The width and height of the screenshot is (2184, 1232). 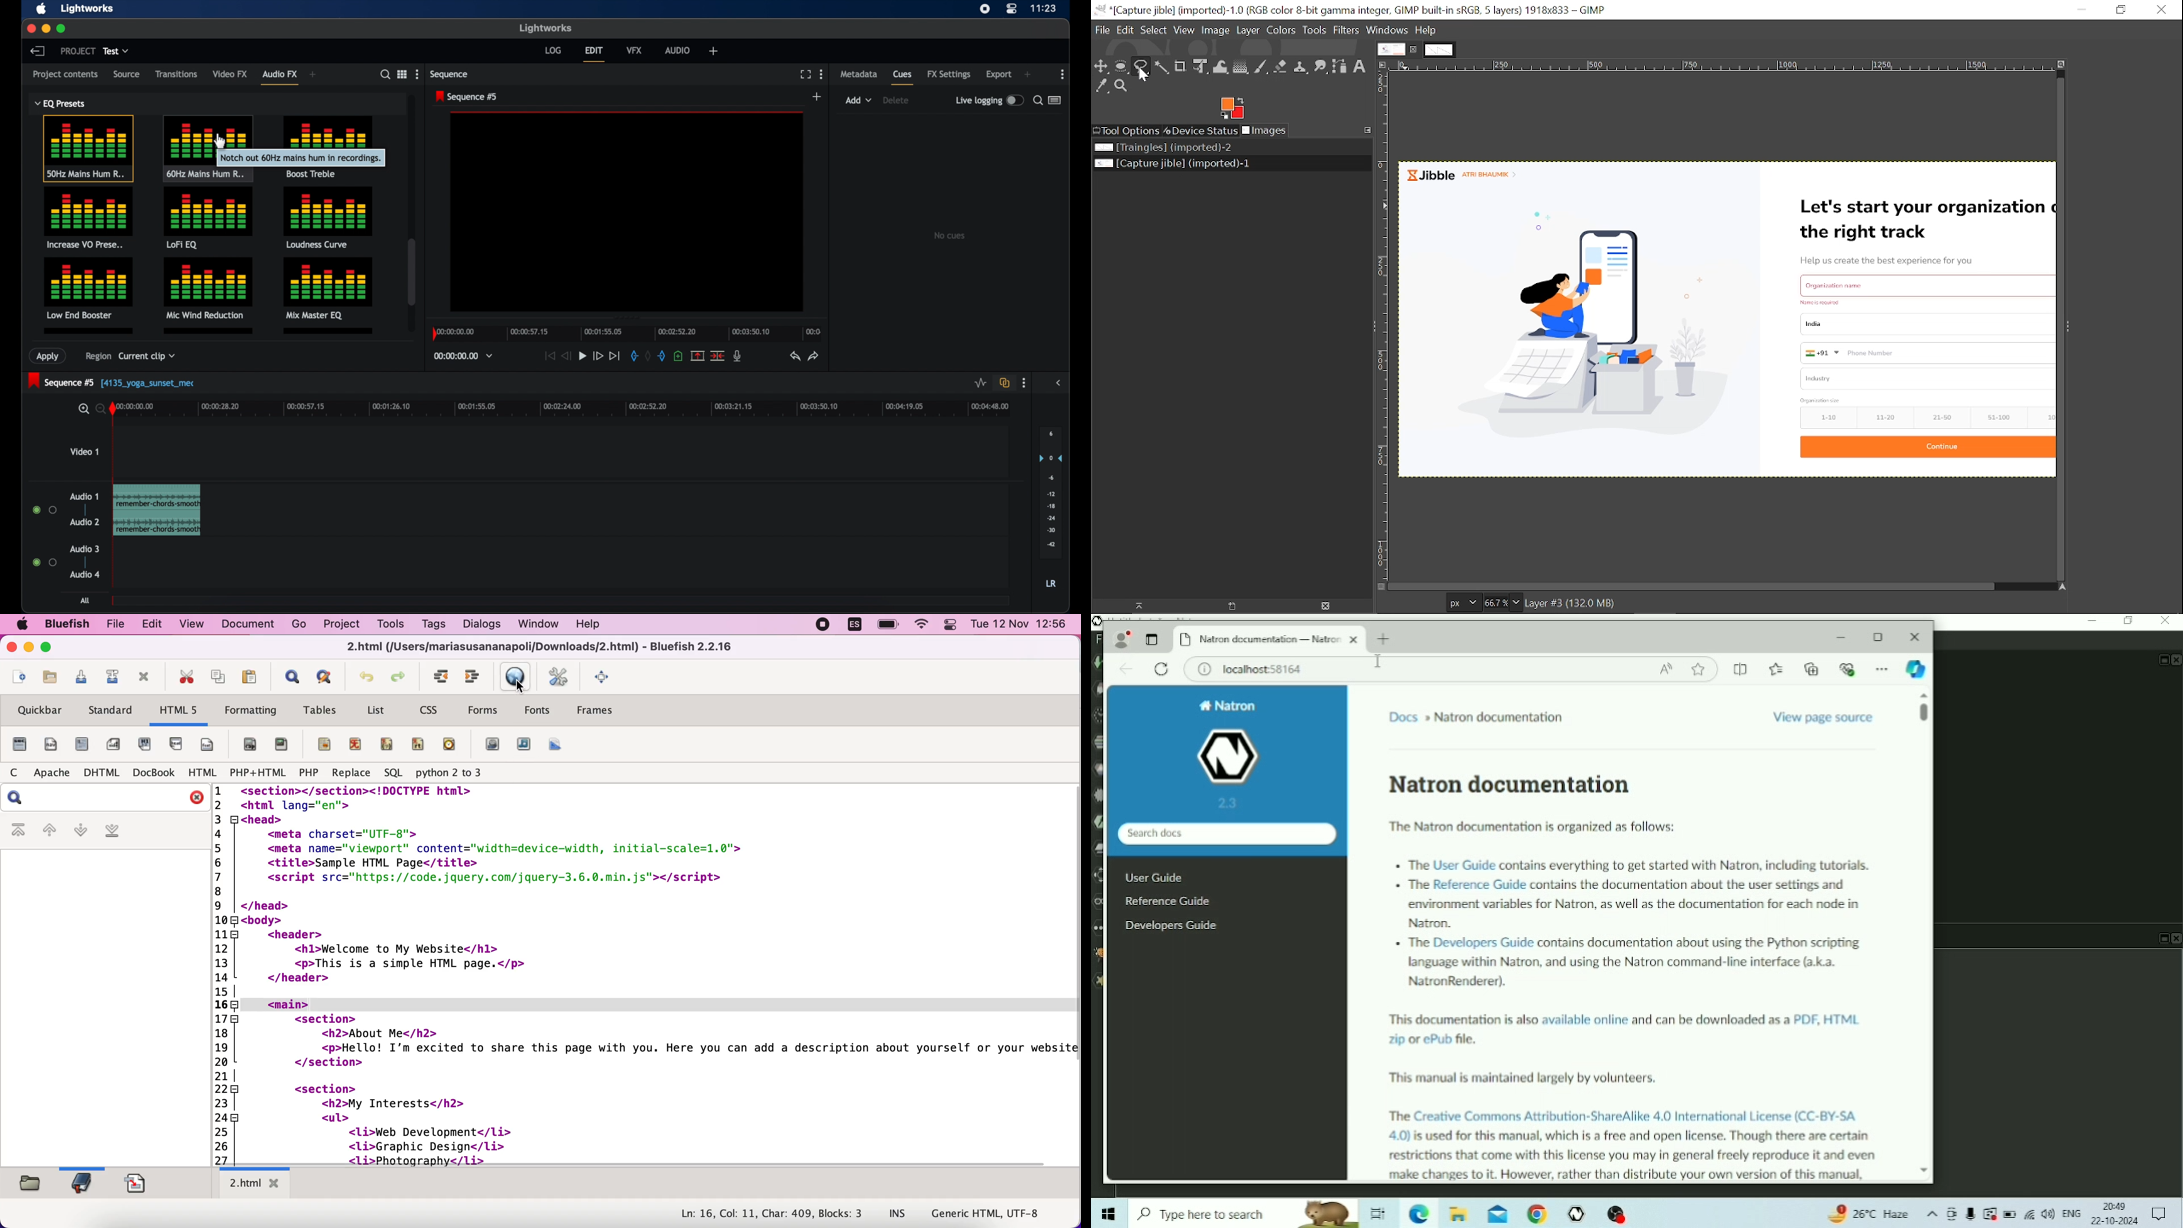 What do you see at coordinates (1055, 100) in the screenshot?
I see `toggle list  or logger view` at bounding box center [1055, 100].